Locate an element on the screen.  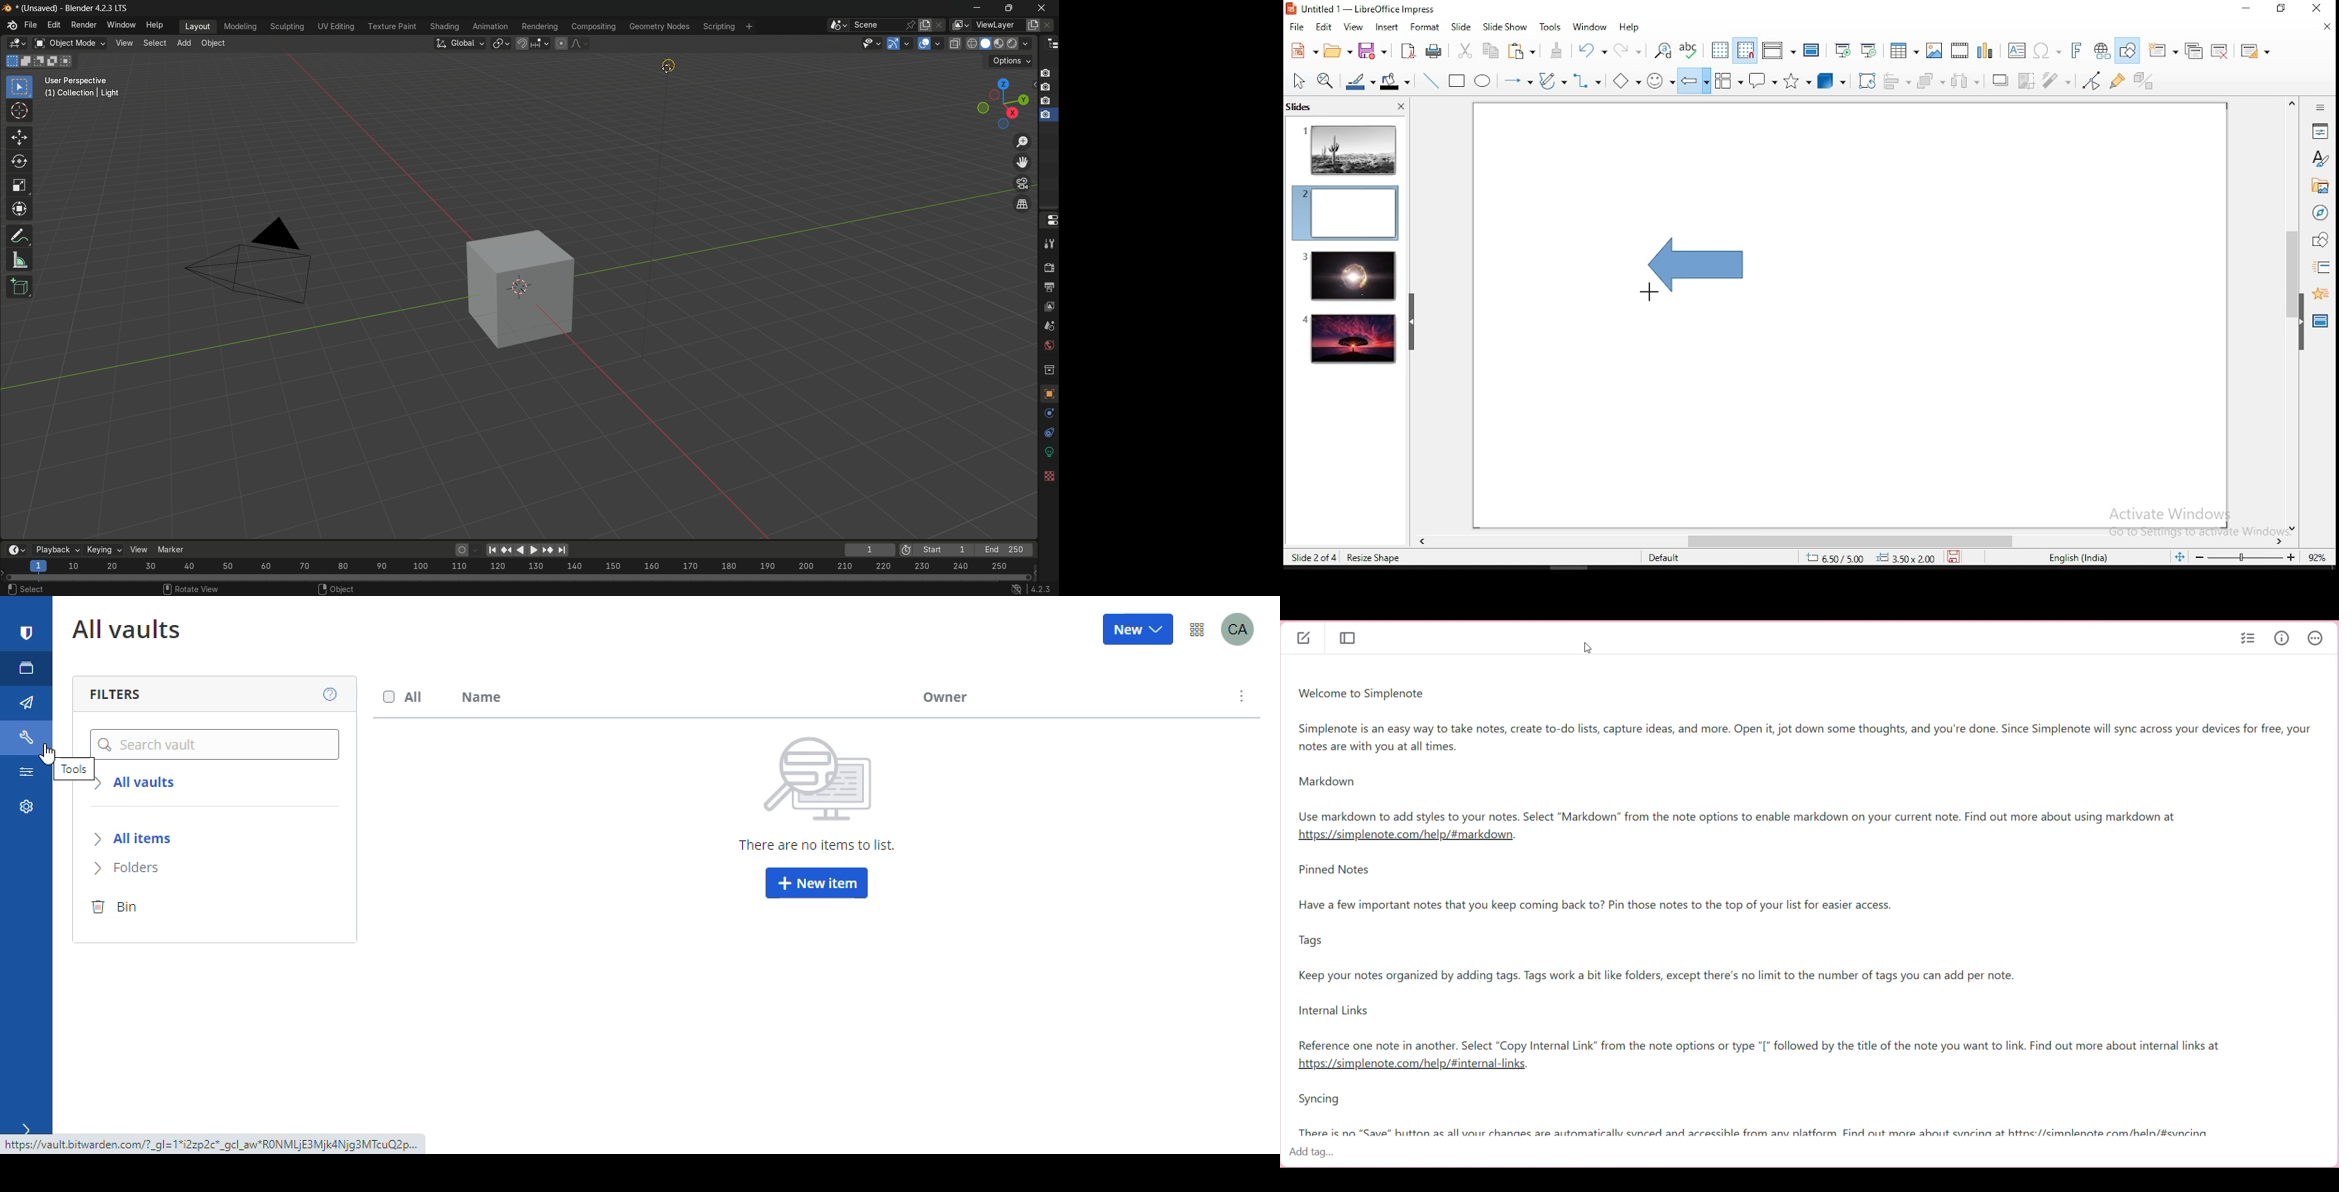
data is located at coordinates (1049, 490).